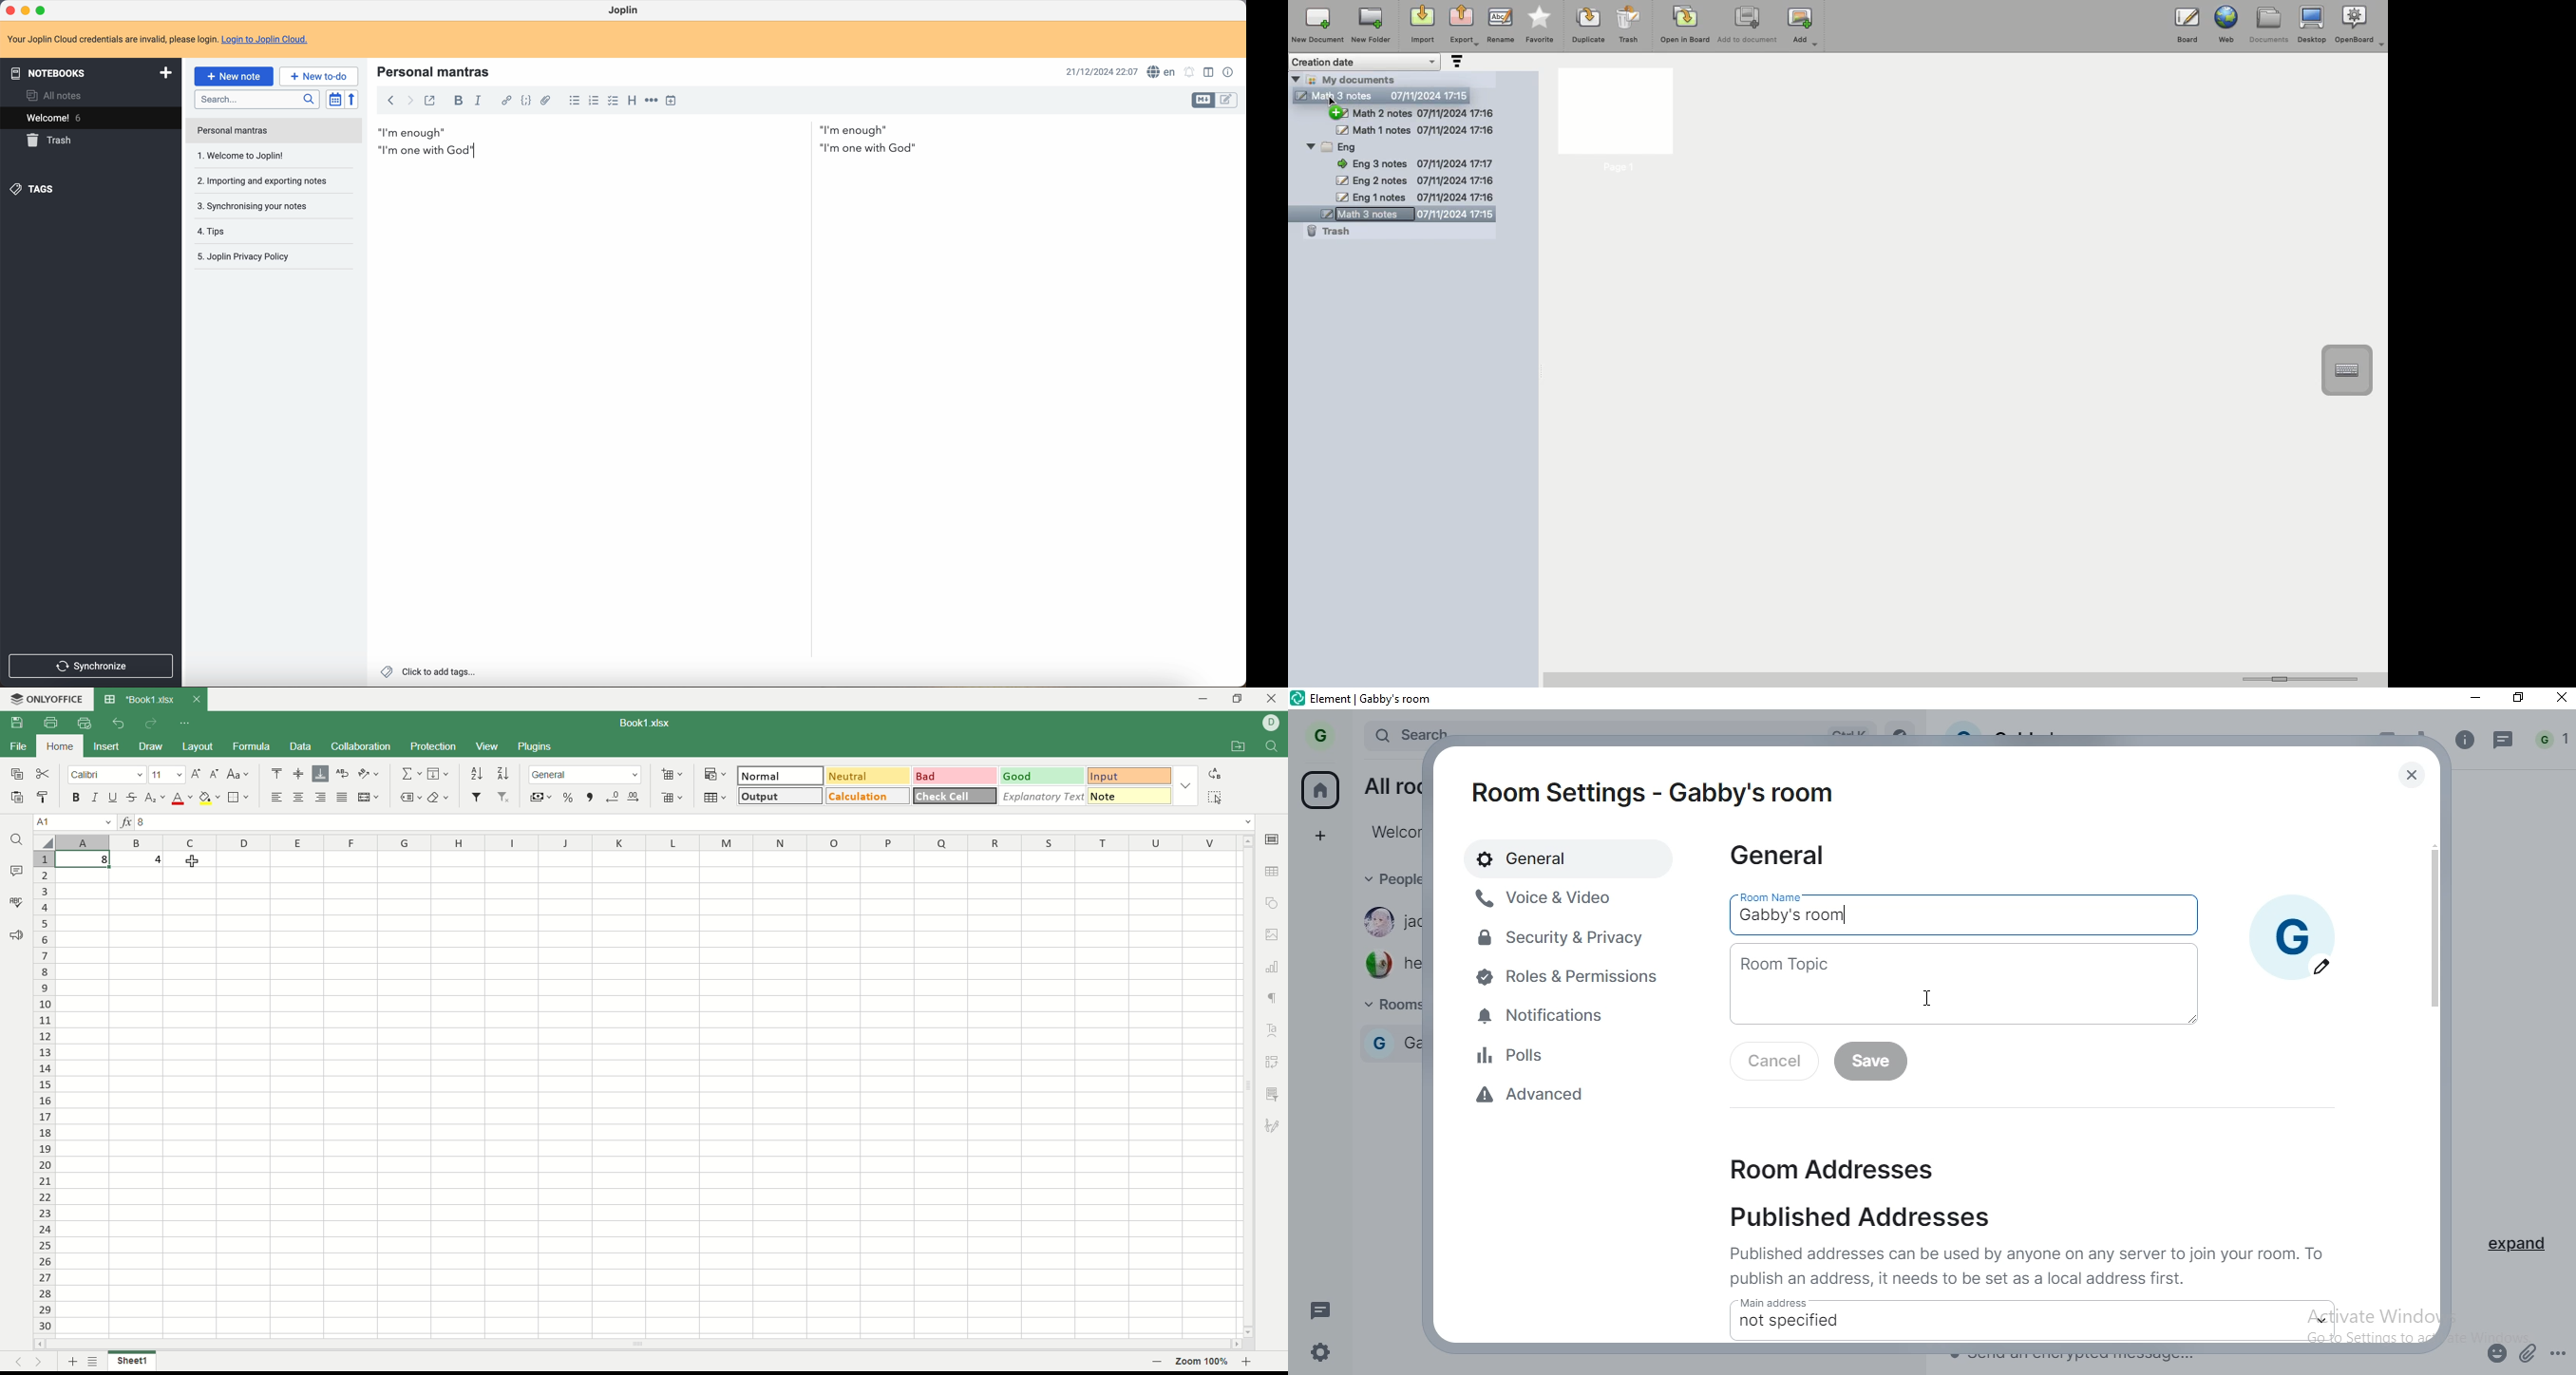 The image size is (2576, 1400). What do you see at coordinates (390, 102) in the screenshot?
I see `back` at bounding box center [390, 102].